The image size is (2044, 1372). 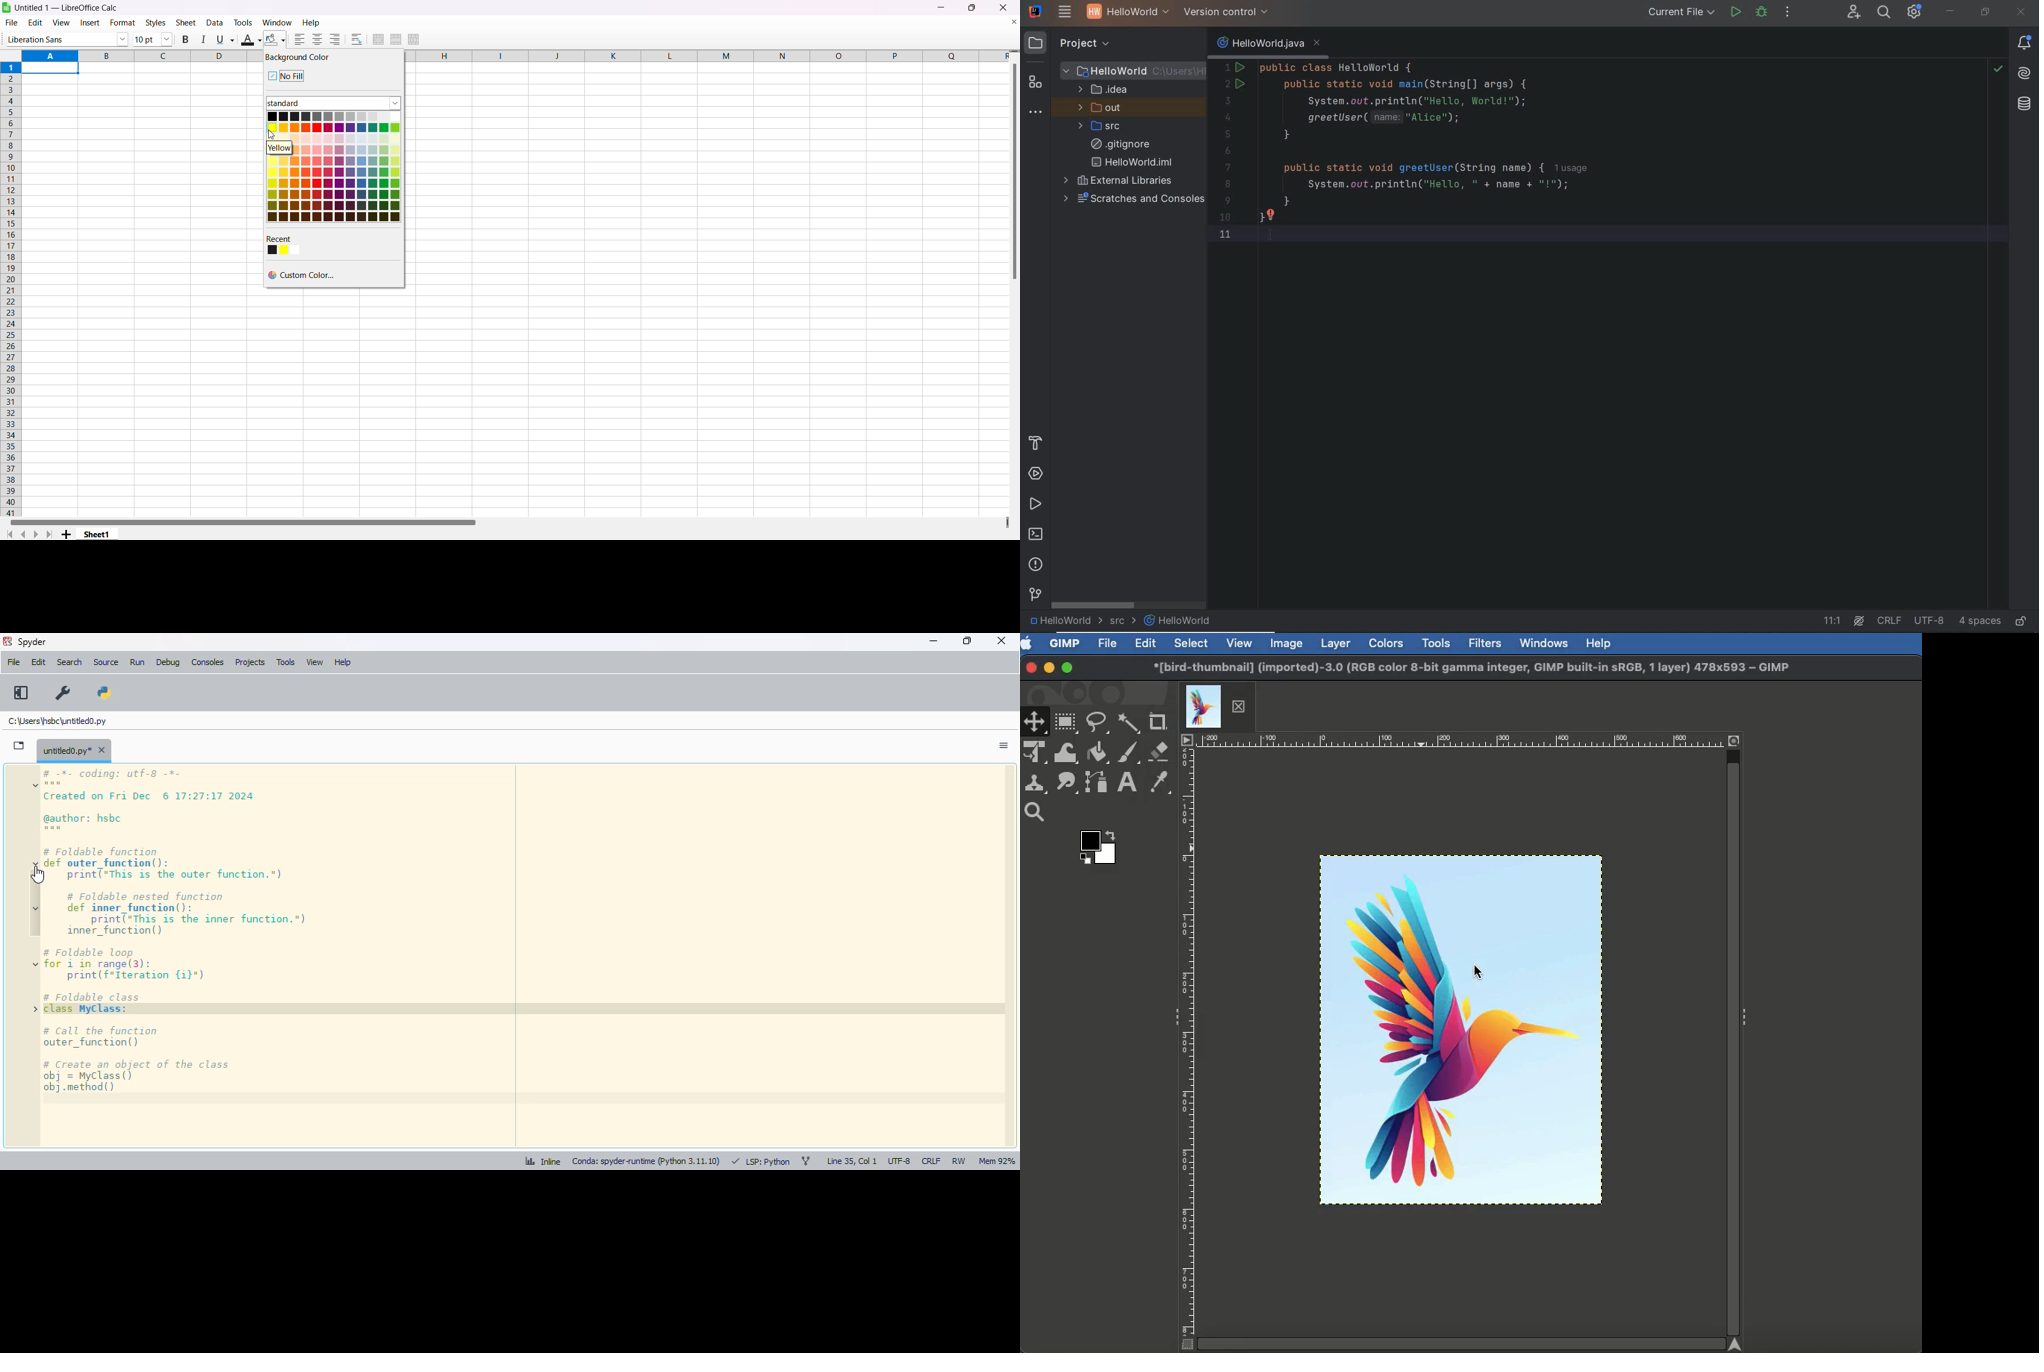 What do you see at coordinates (414, 40) in the screenshot?
I see `unmerge` at bounding box center [414, 40].